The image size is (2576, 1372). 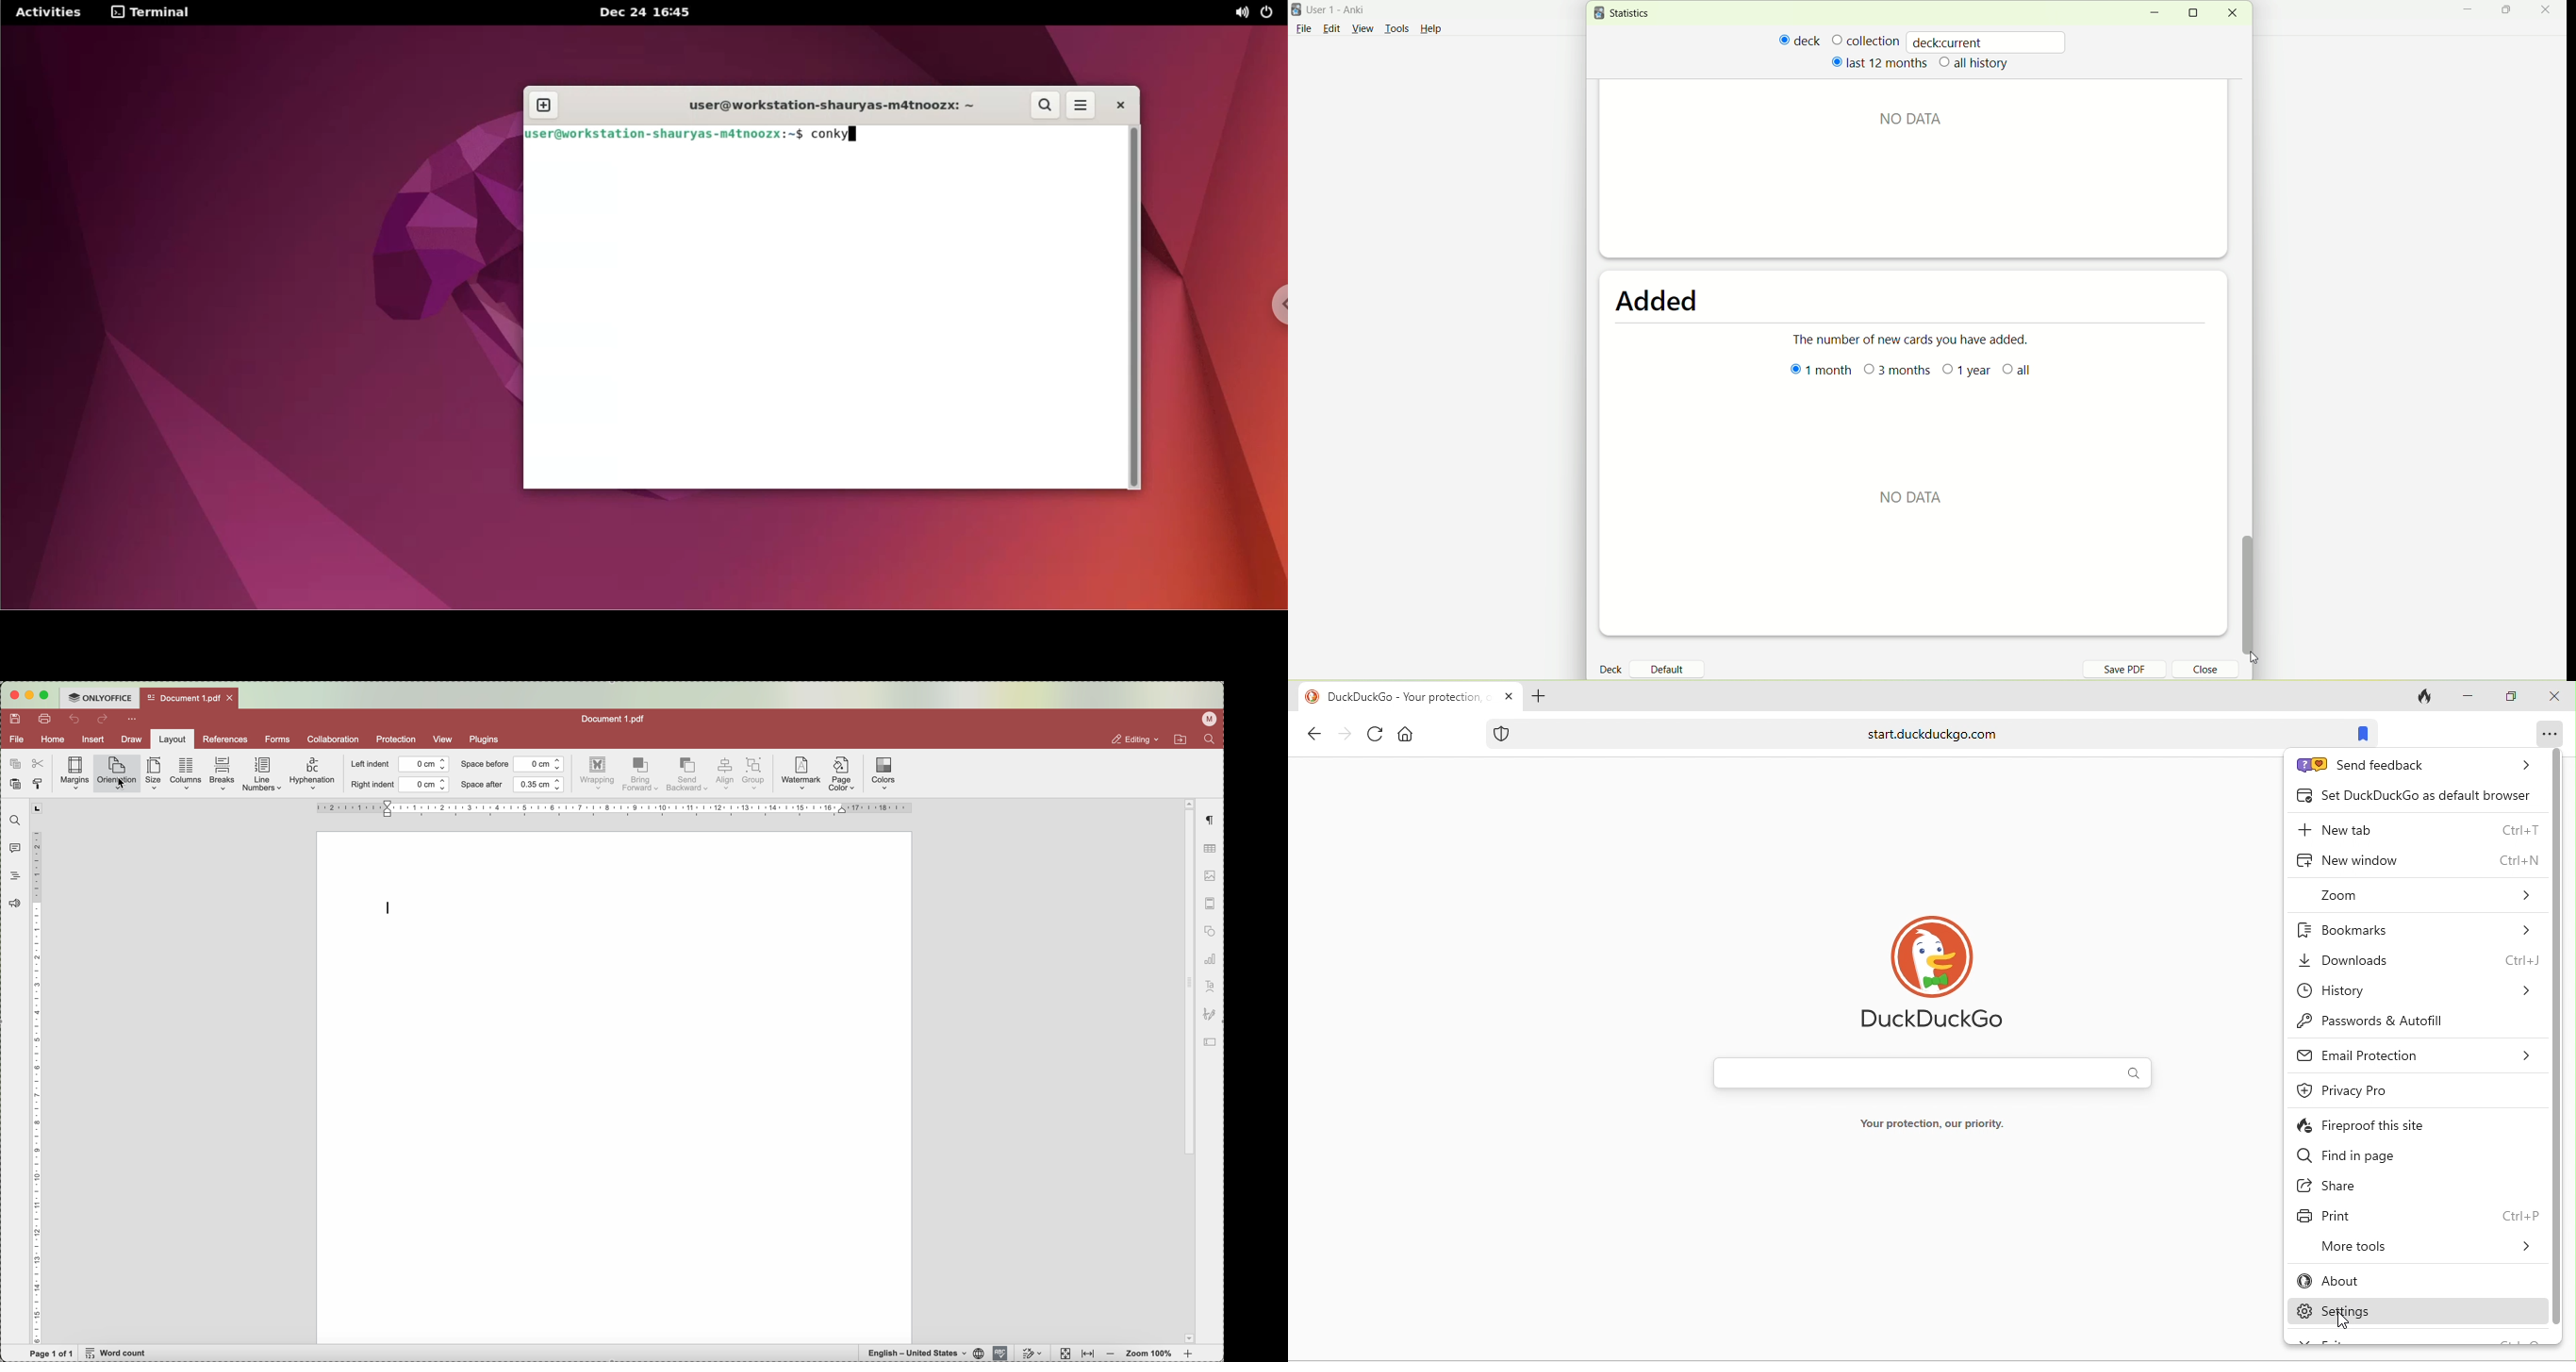 I want to click on forms, so click(x=277, y=739).